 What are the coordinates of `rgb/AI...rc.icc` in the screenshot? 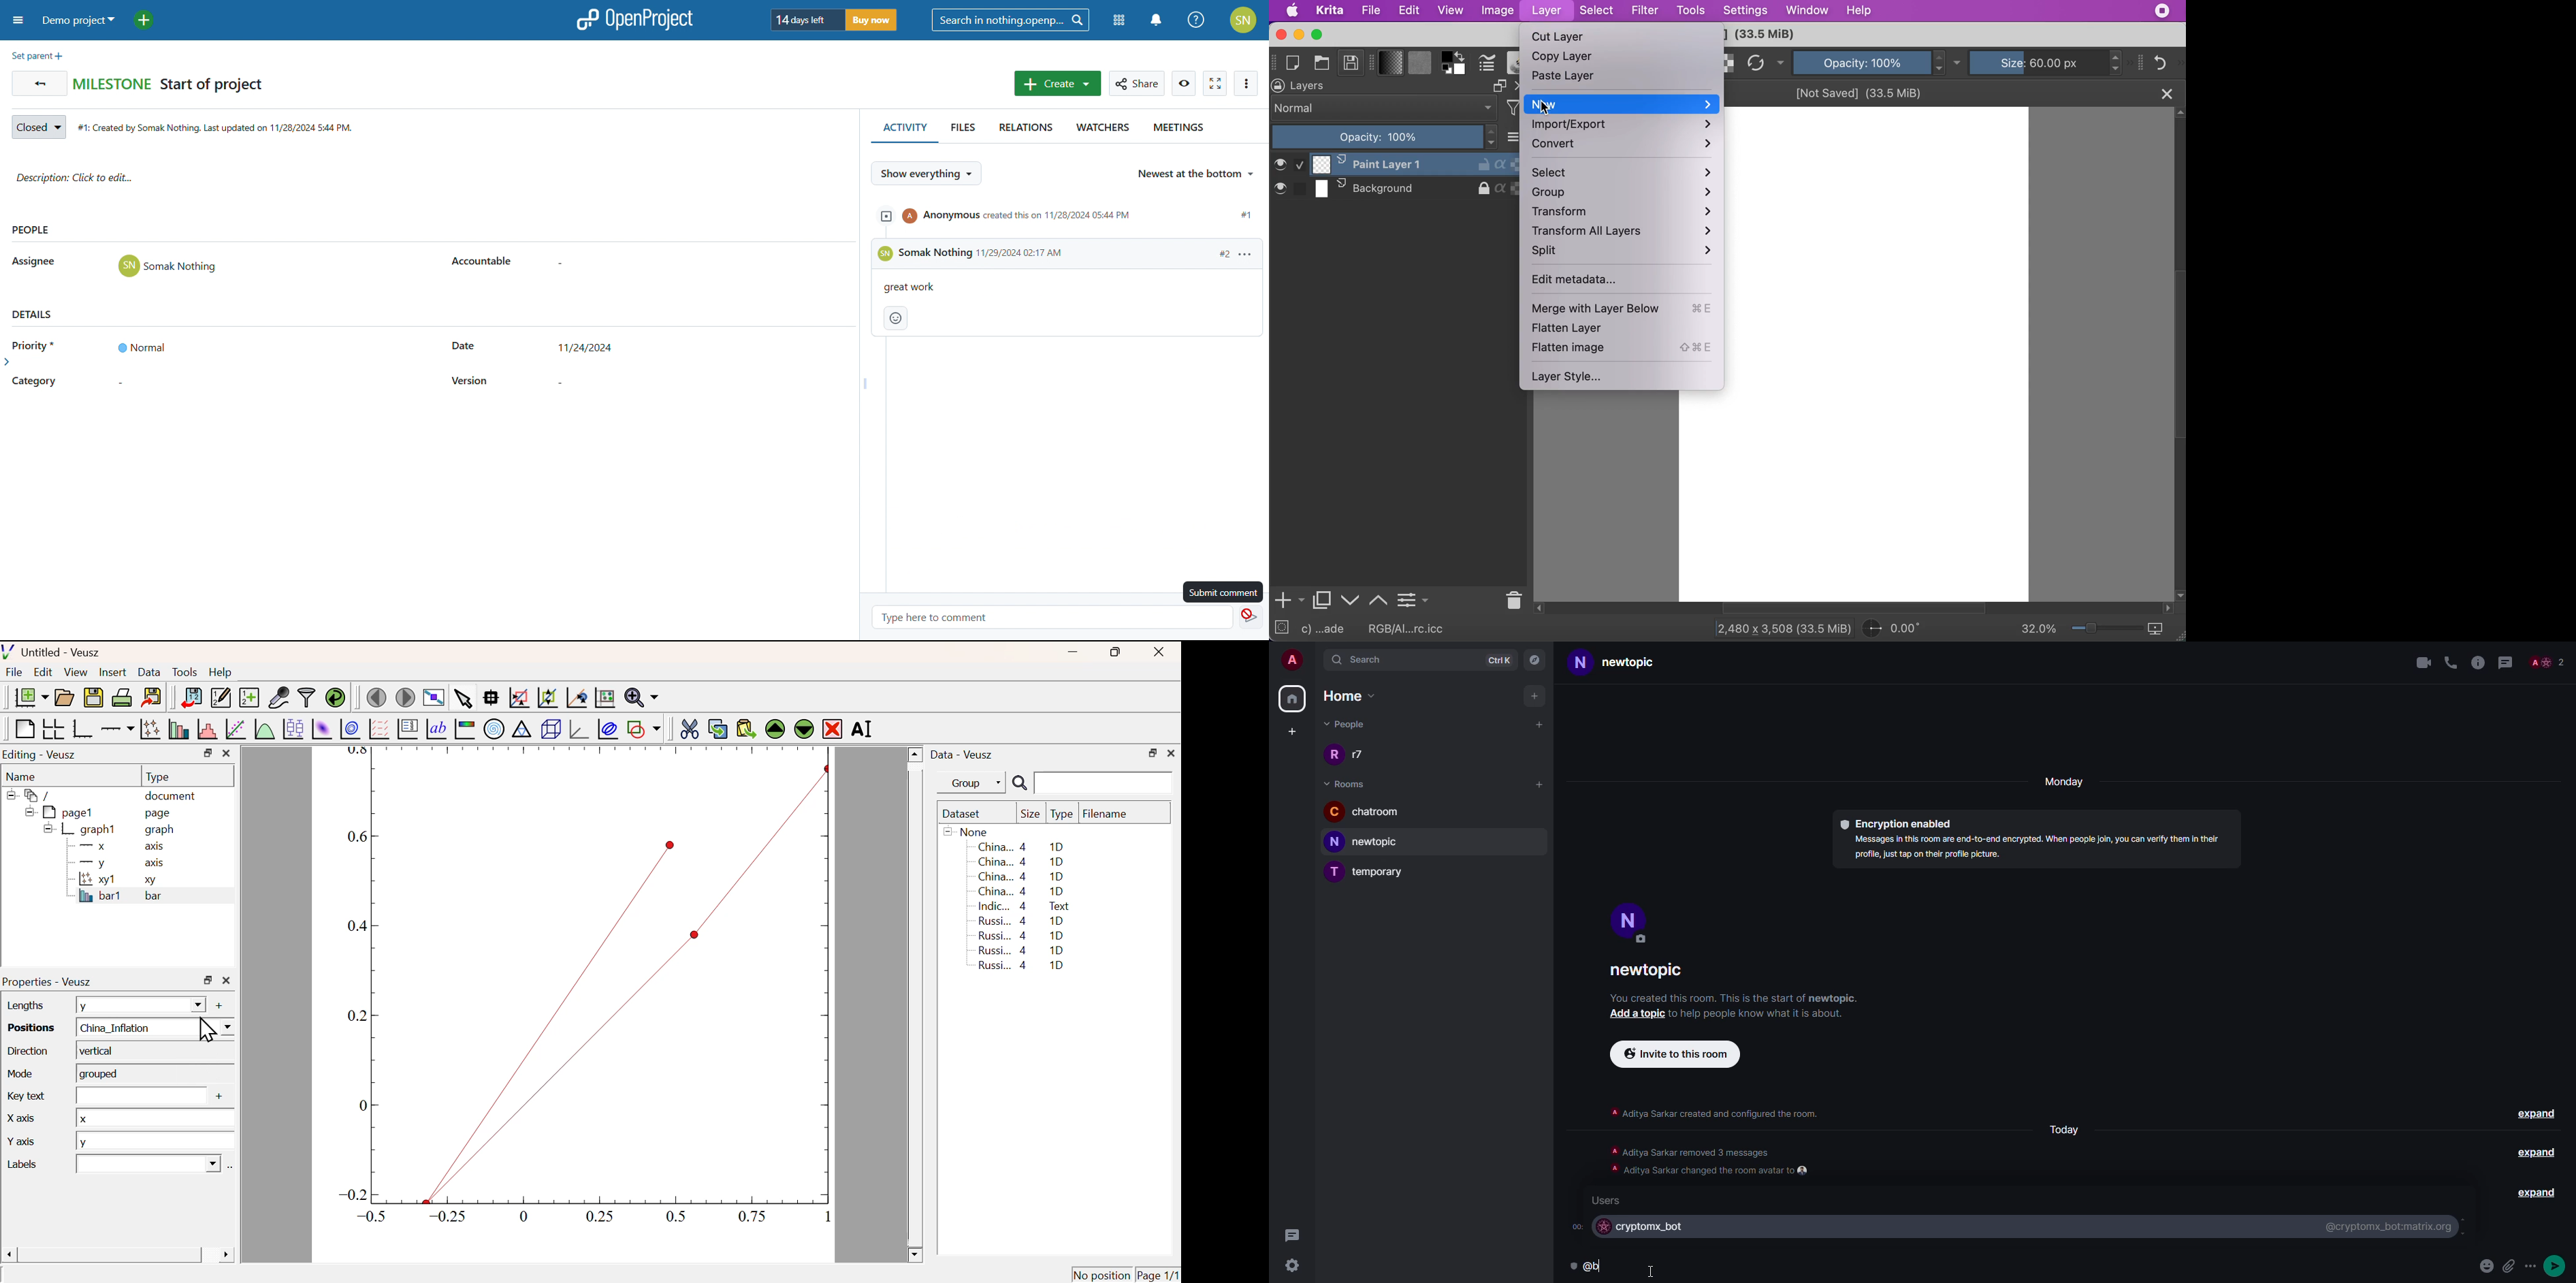 It's located at (1412, 629).